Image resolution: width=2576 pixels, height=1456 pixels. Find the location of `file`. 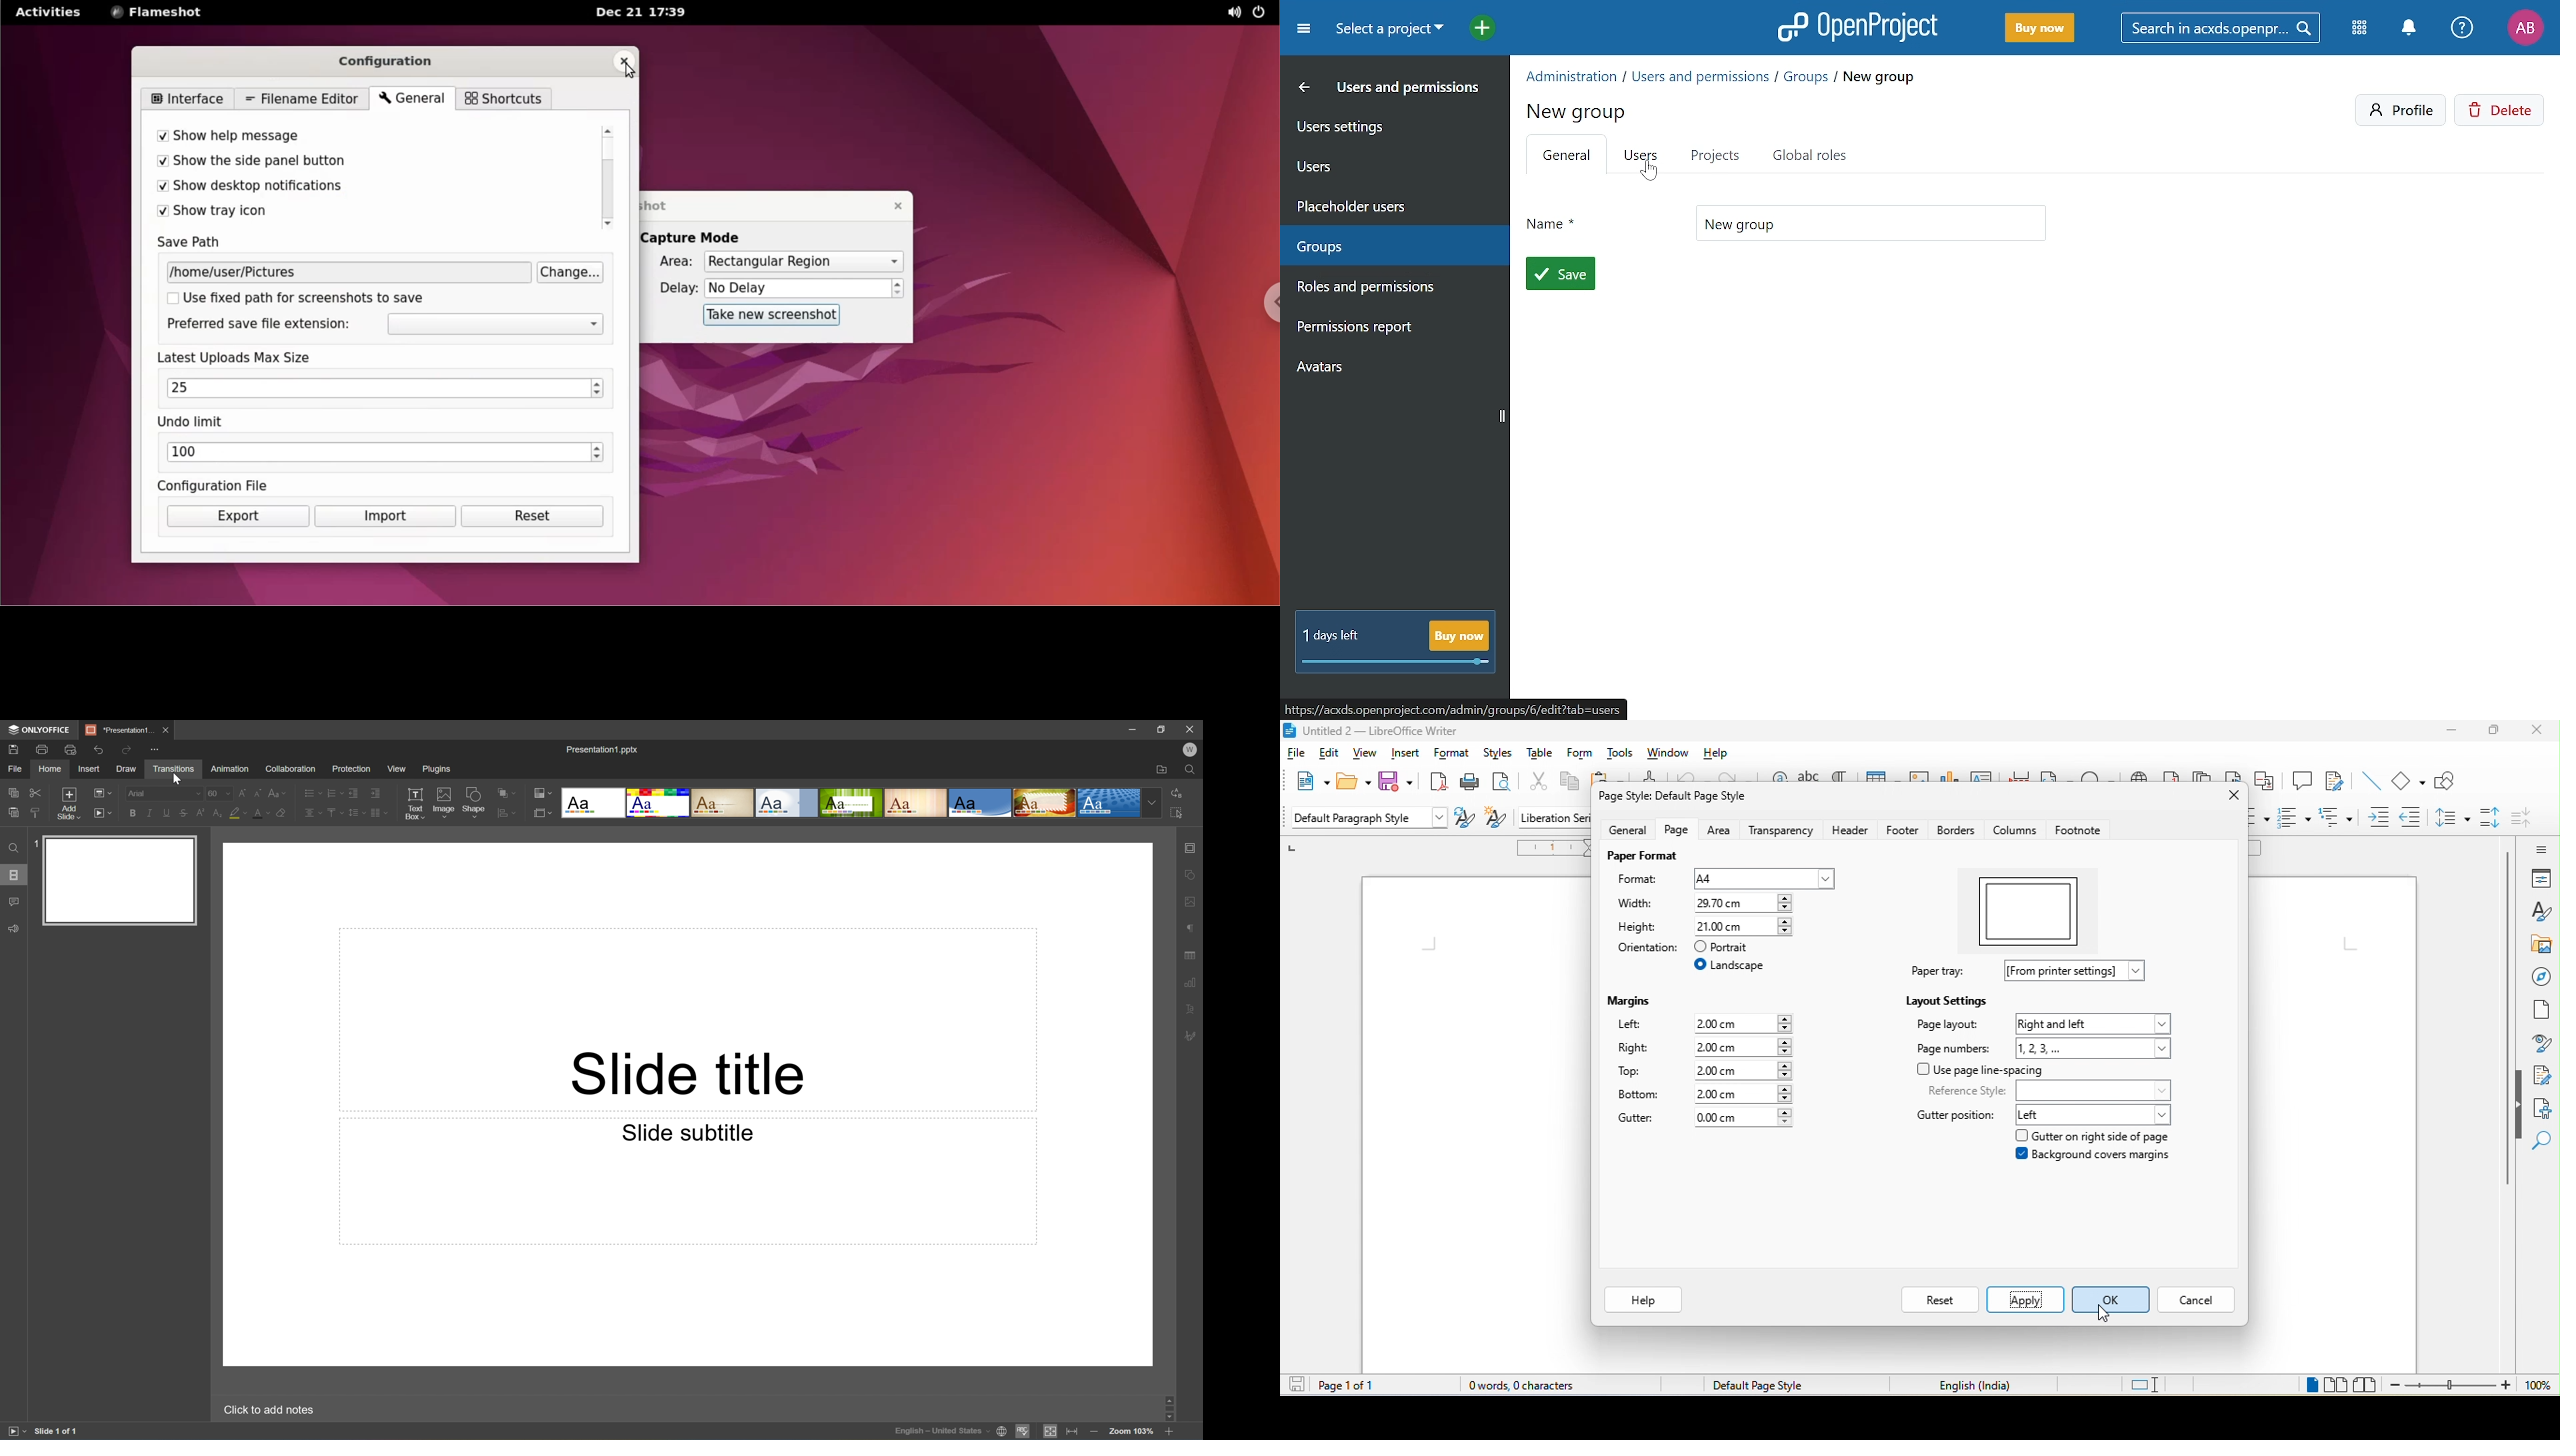

file is located at coordinates (1297, 753).